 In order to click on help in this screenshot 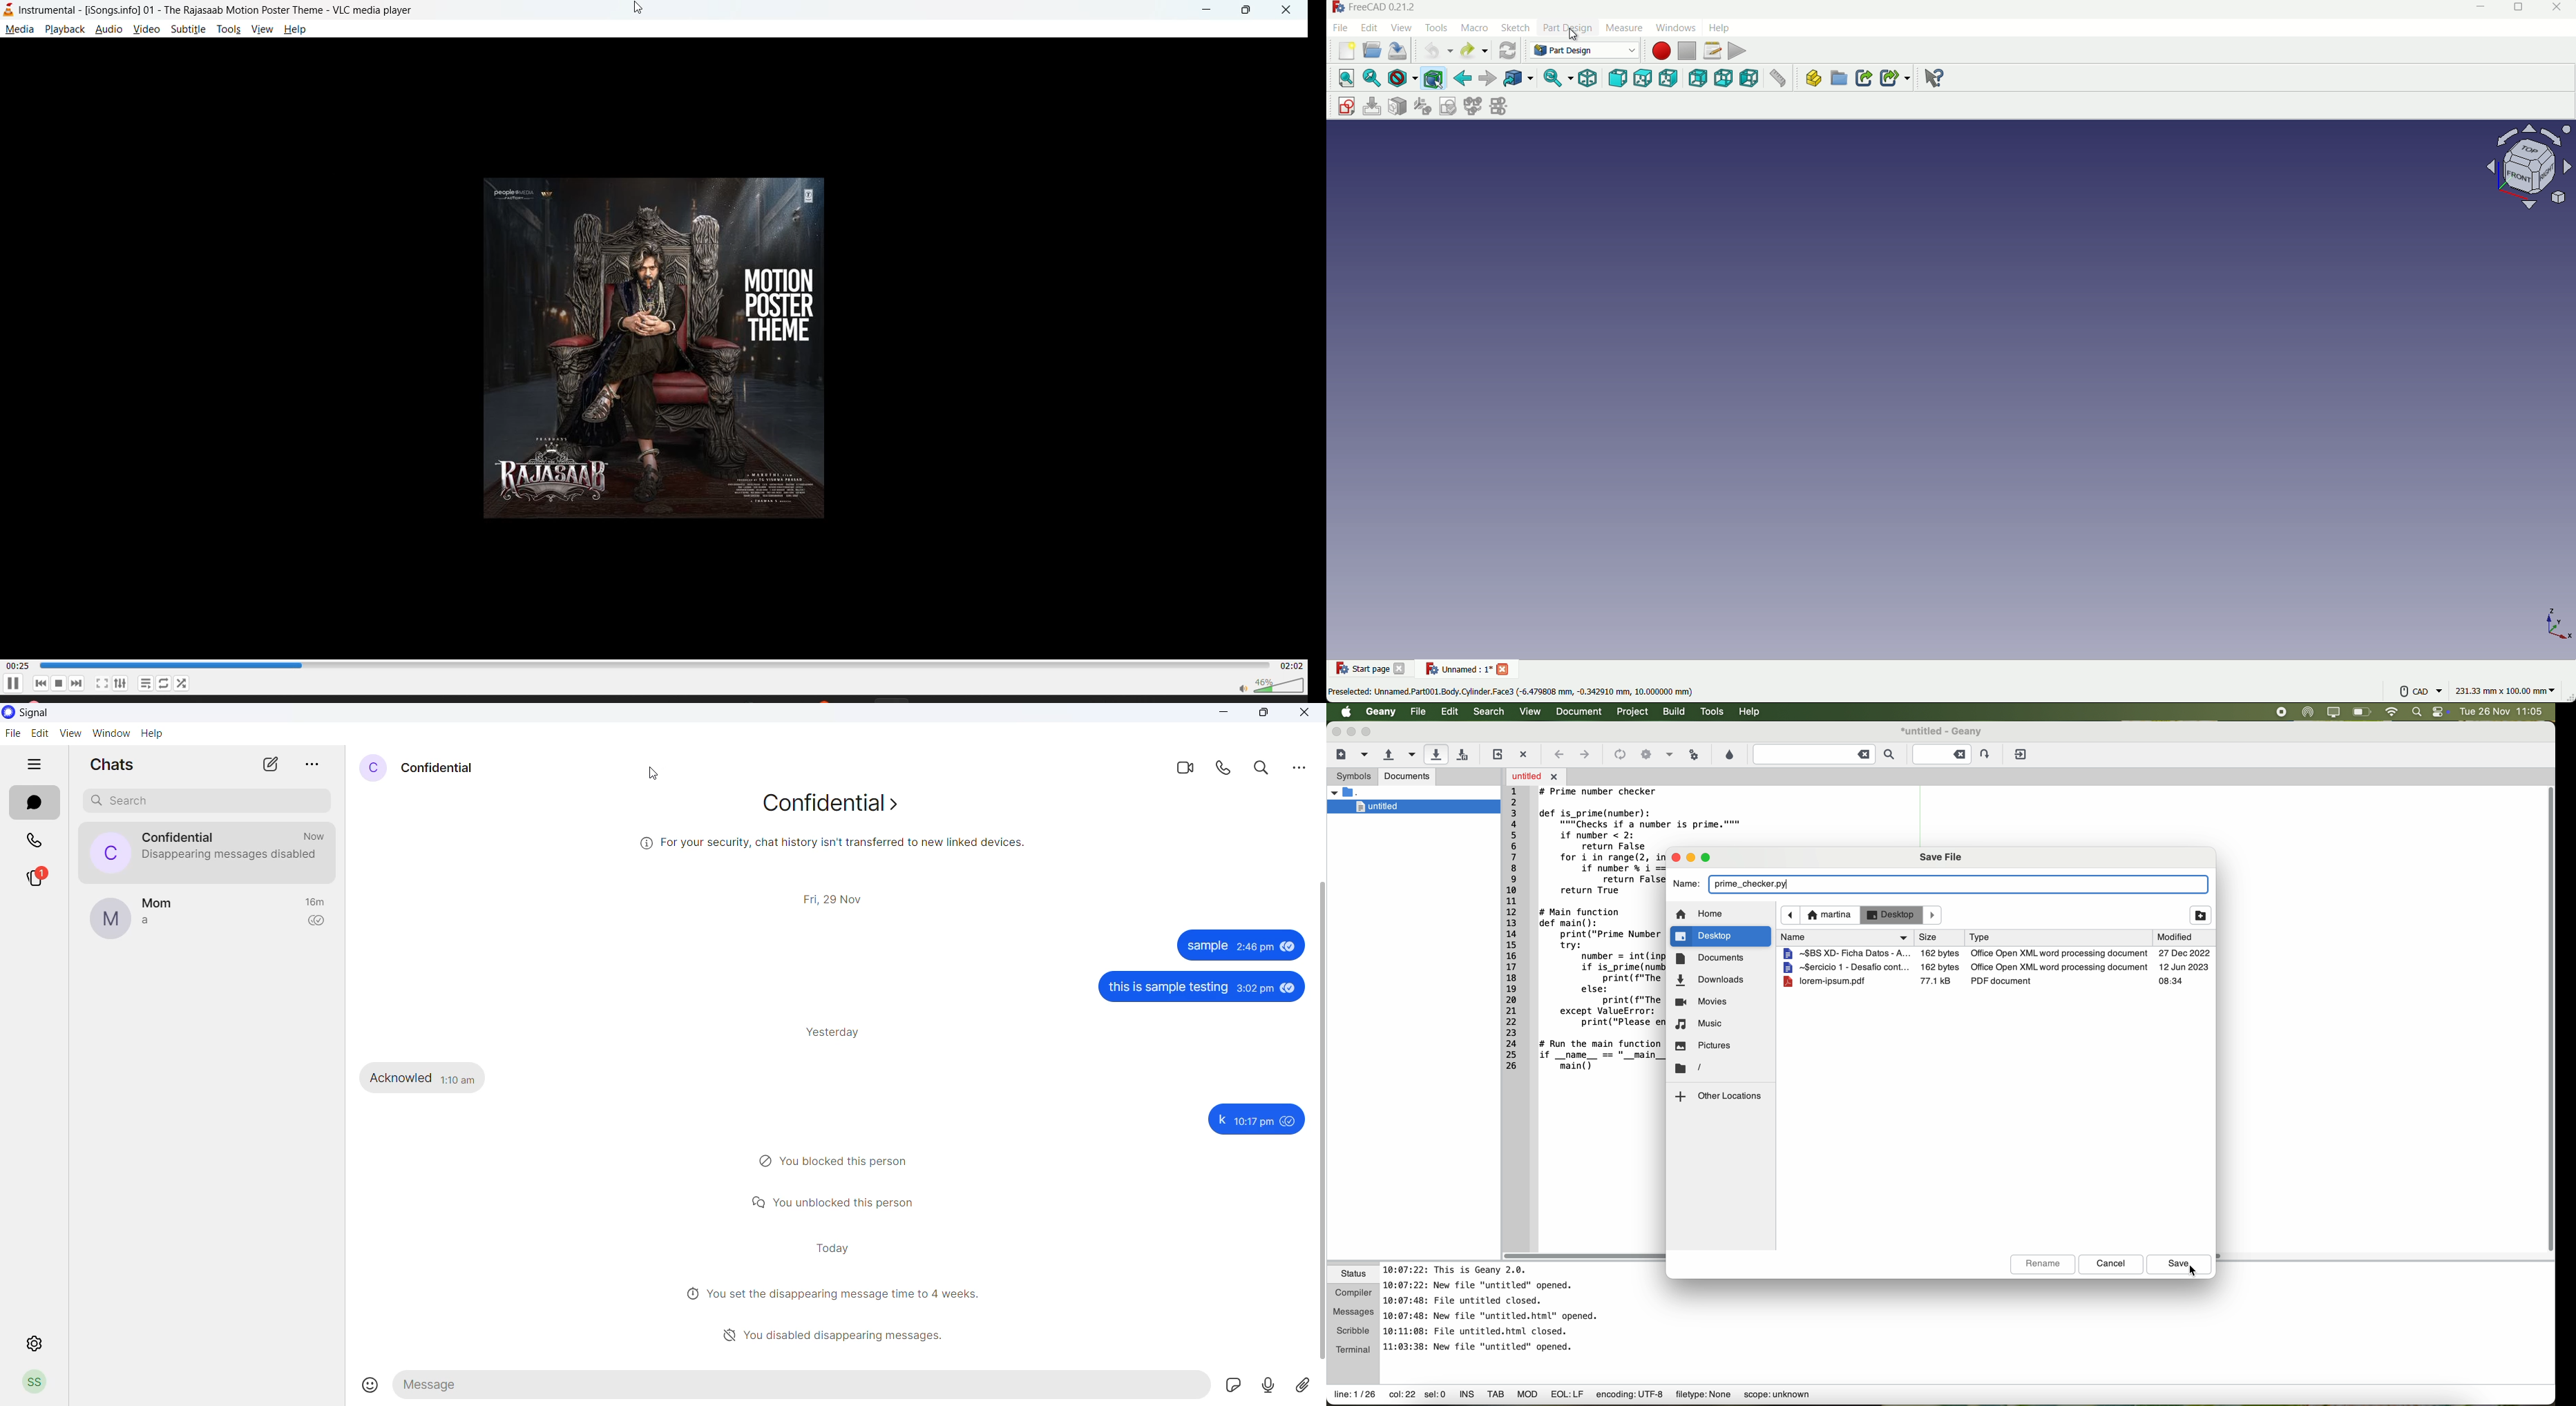, I will do `click(153, 734)`.